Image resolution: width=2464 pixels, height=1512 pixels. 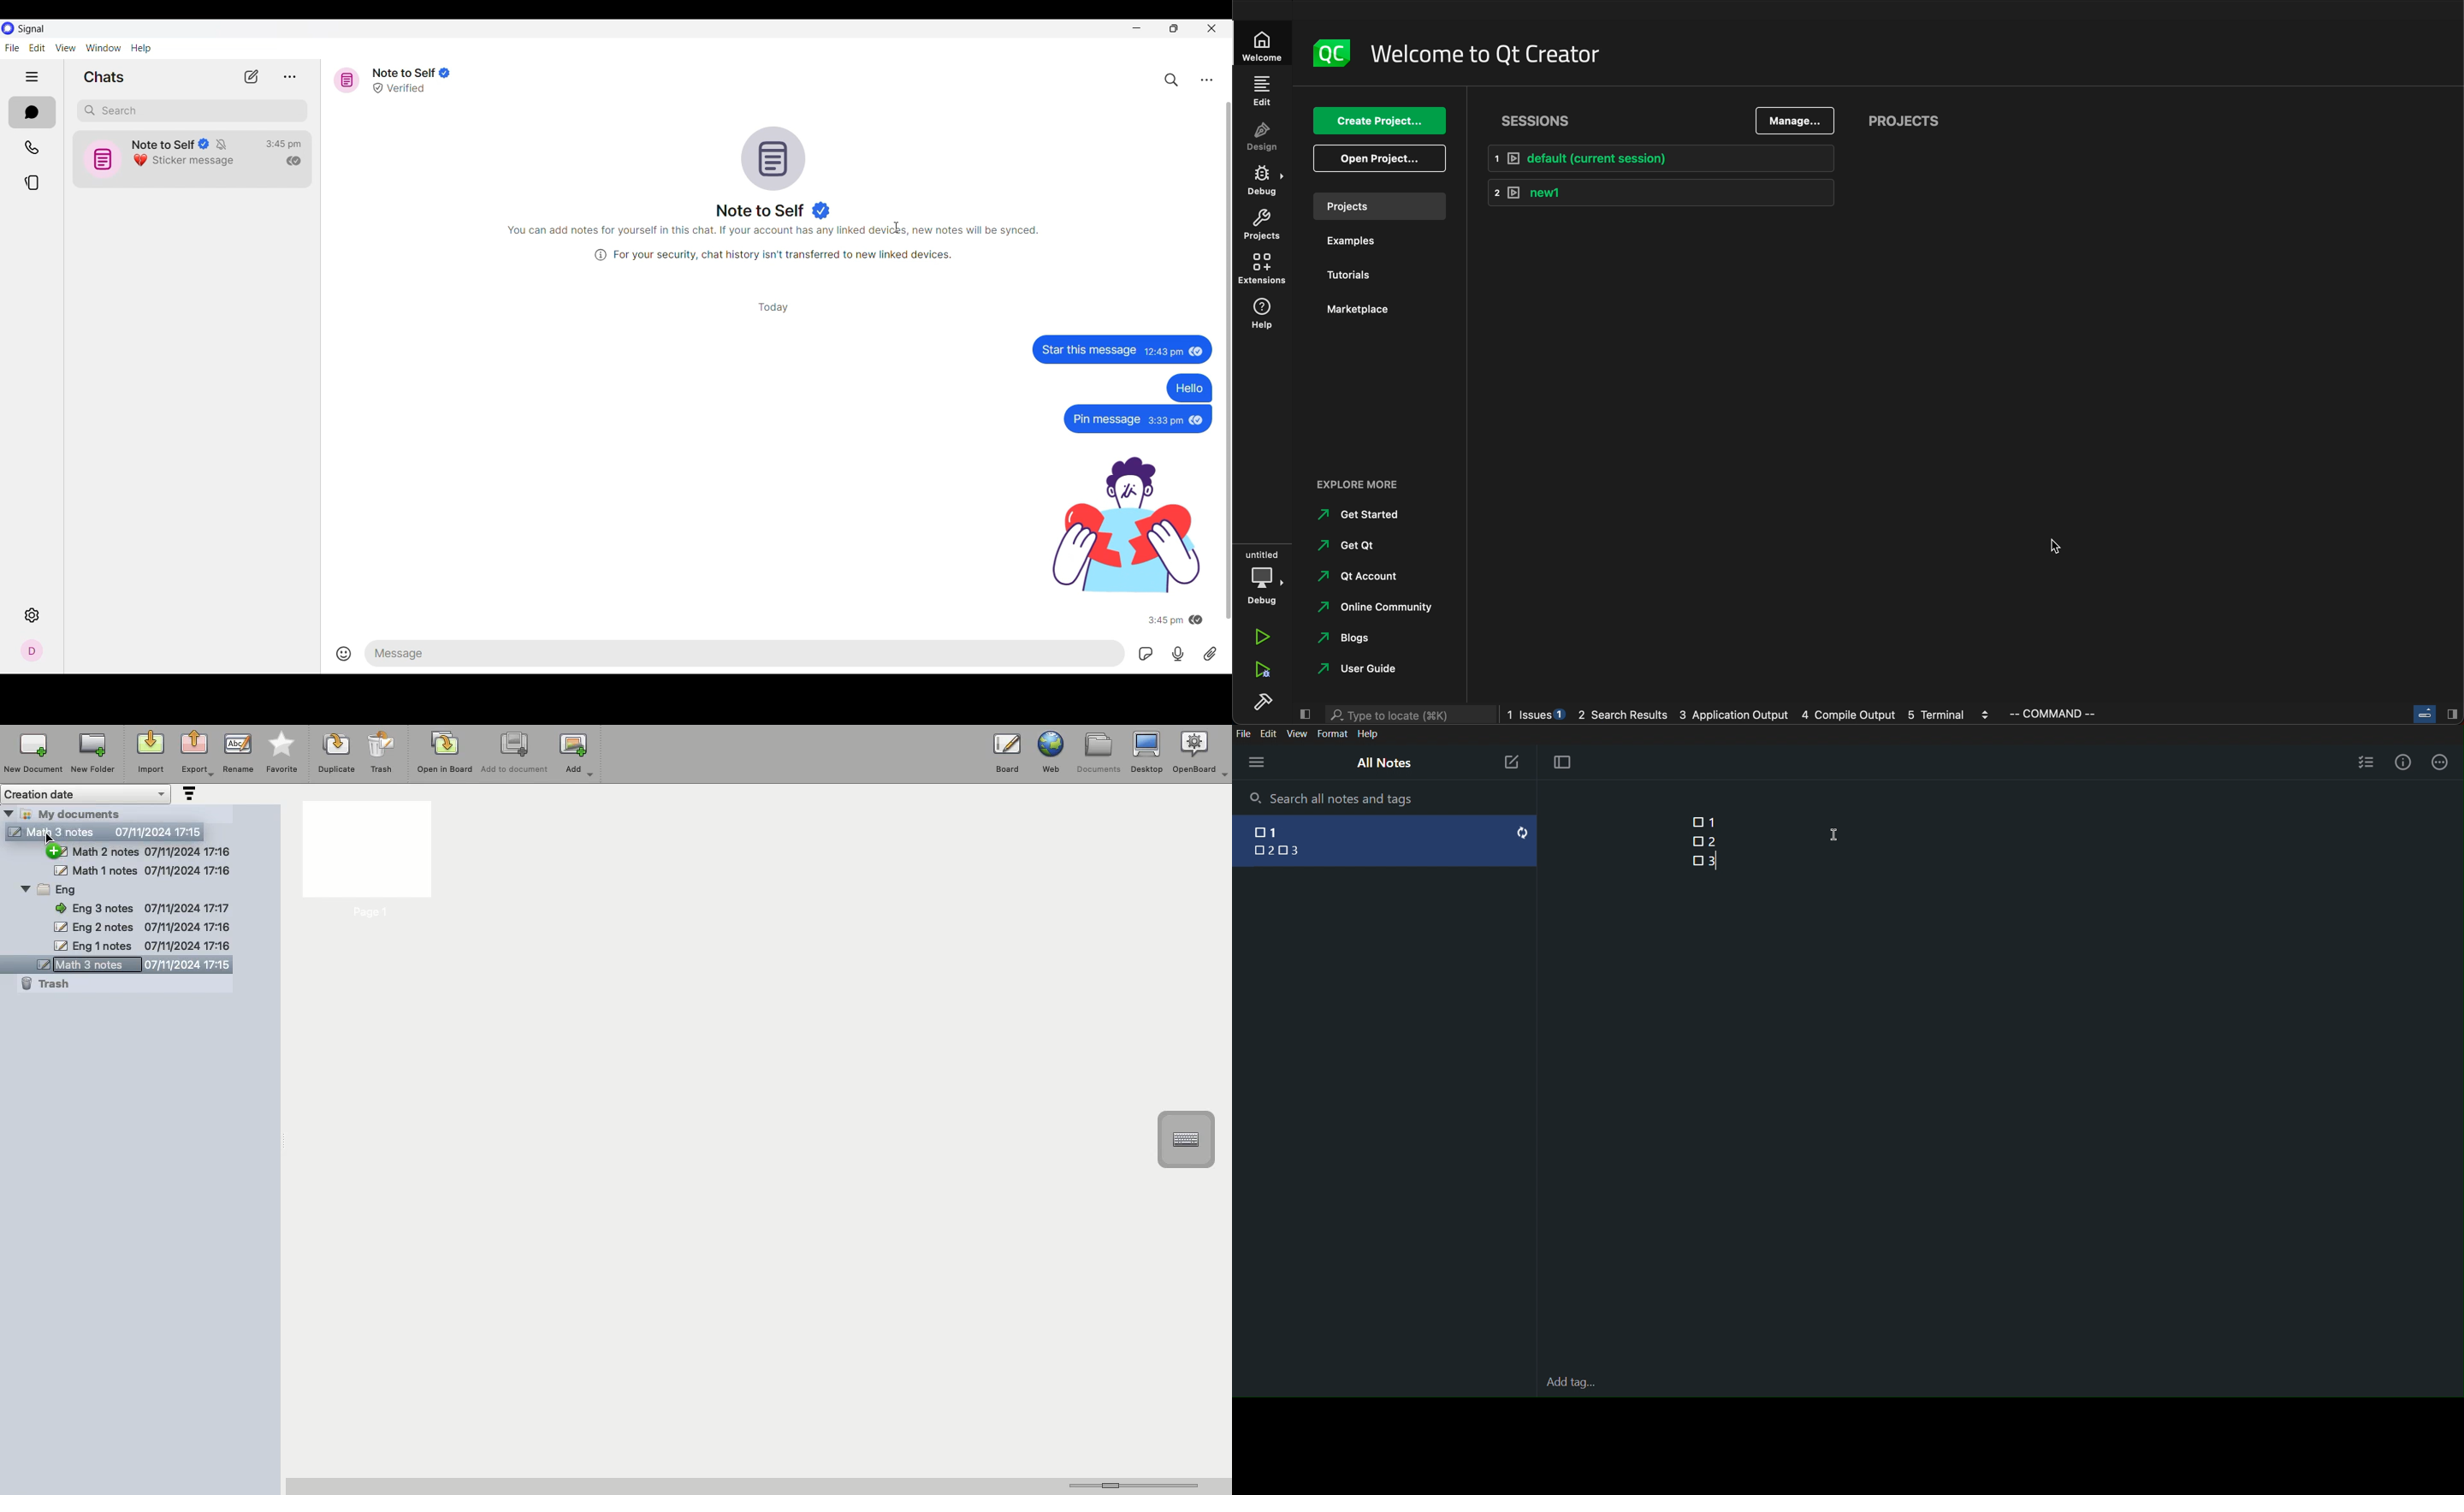 What do you see at coordinates (1835, 835) in the screenshot?
I see `Cursor` at bounding box center [1835, 835].